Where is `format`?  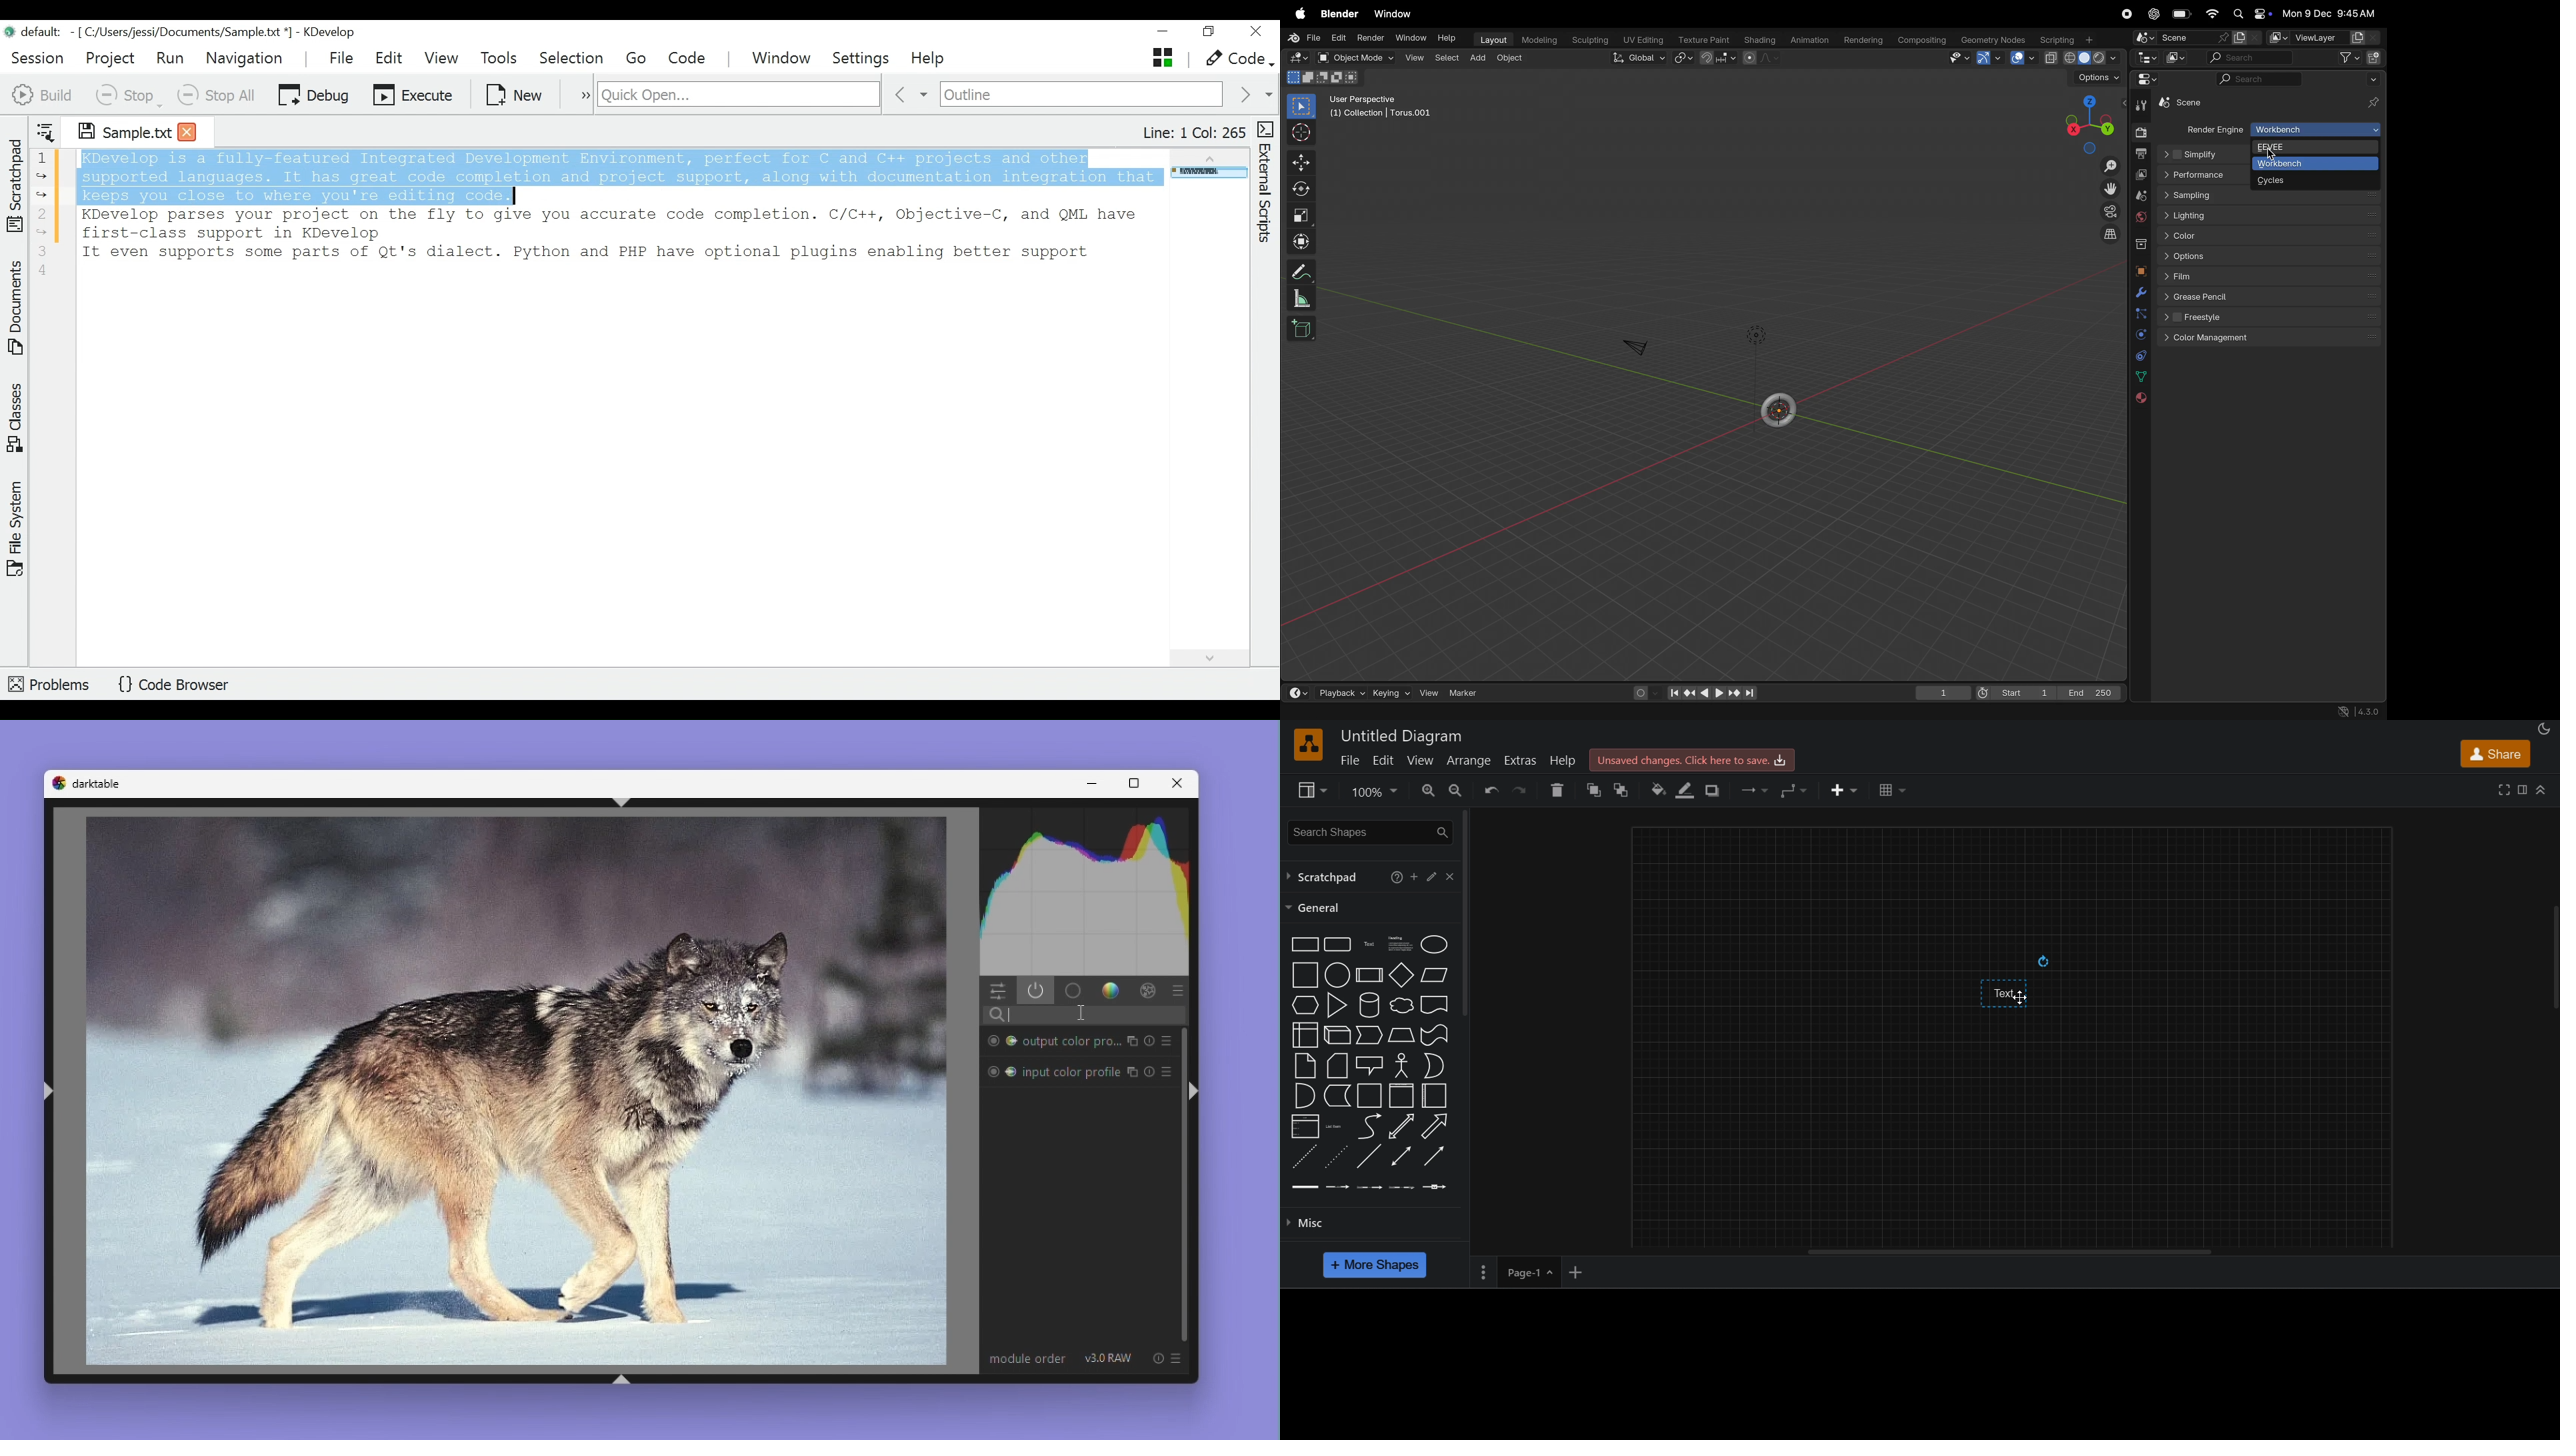 format is located at coordinates (2522, 789).